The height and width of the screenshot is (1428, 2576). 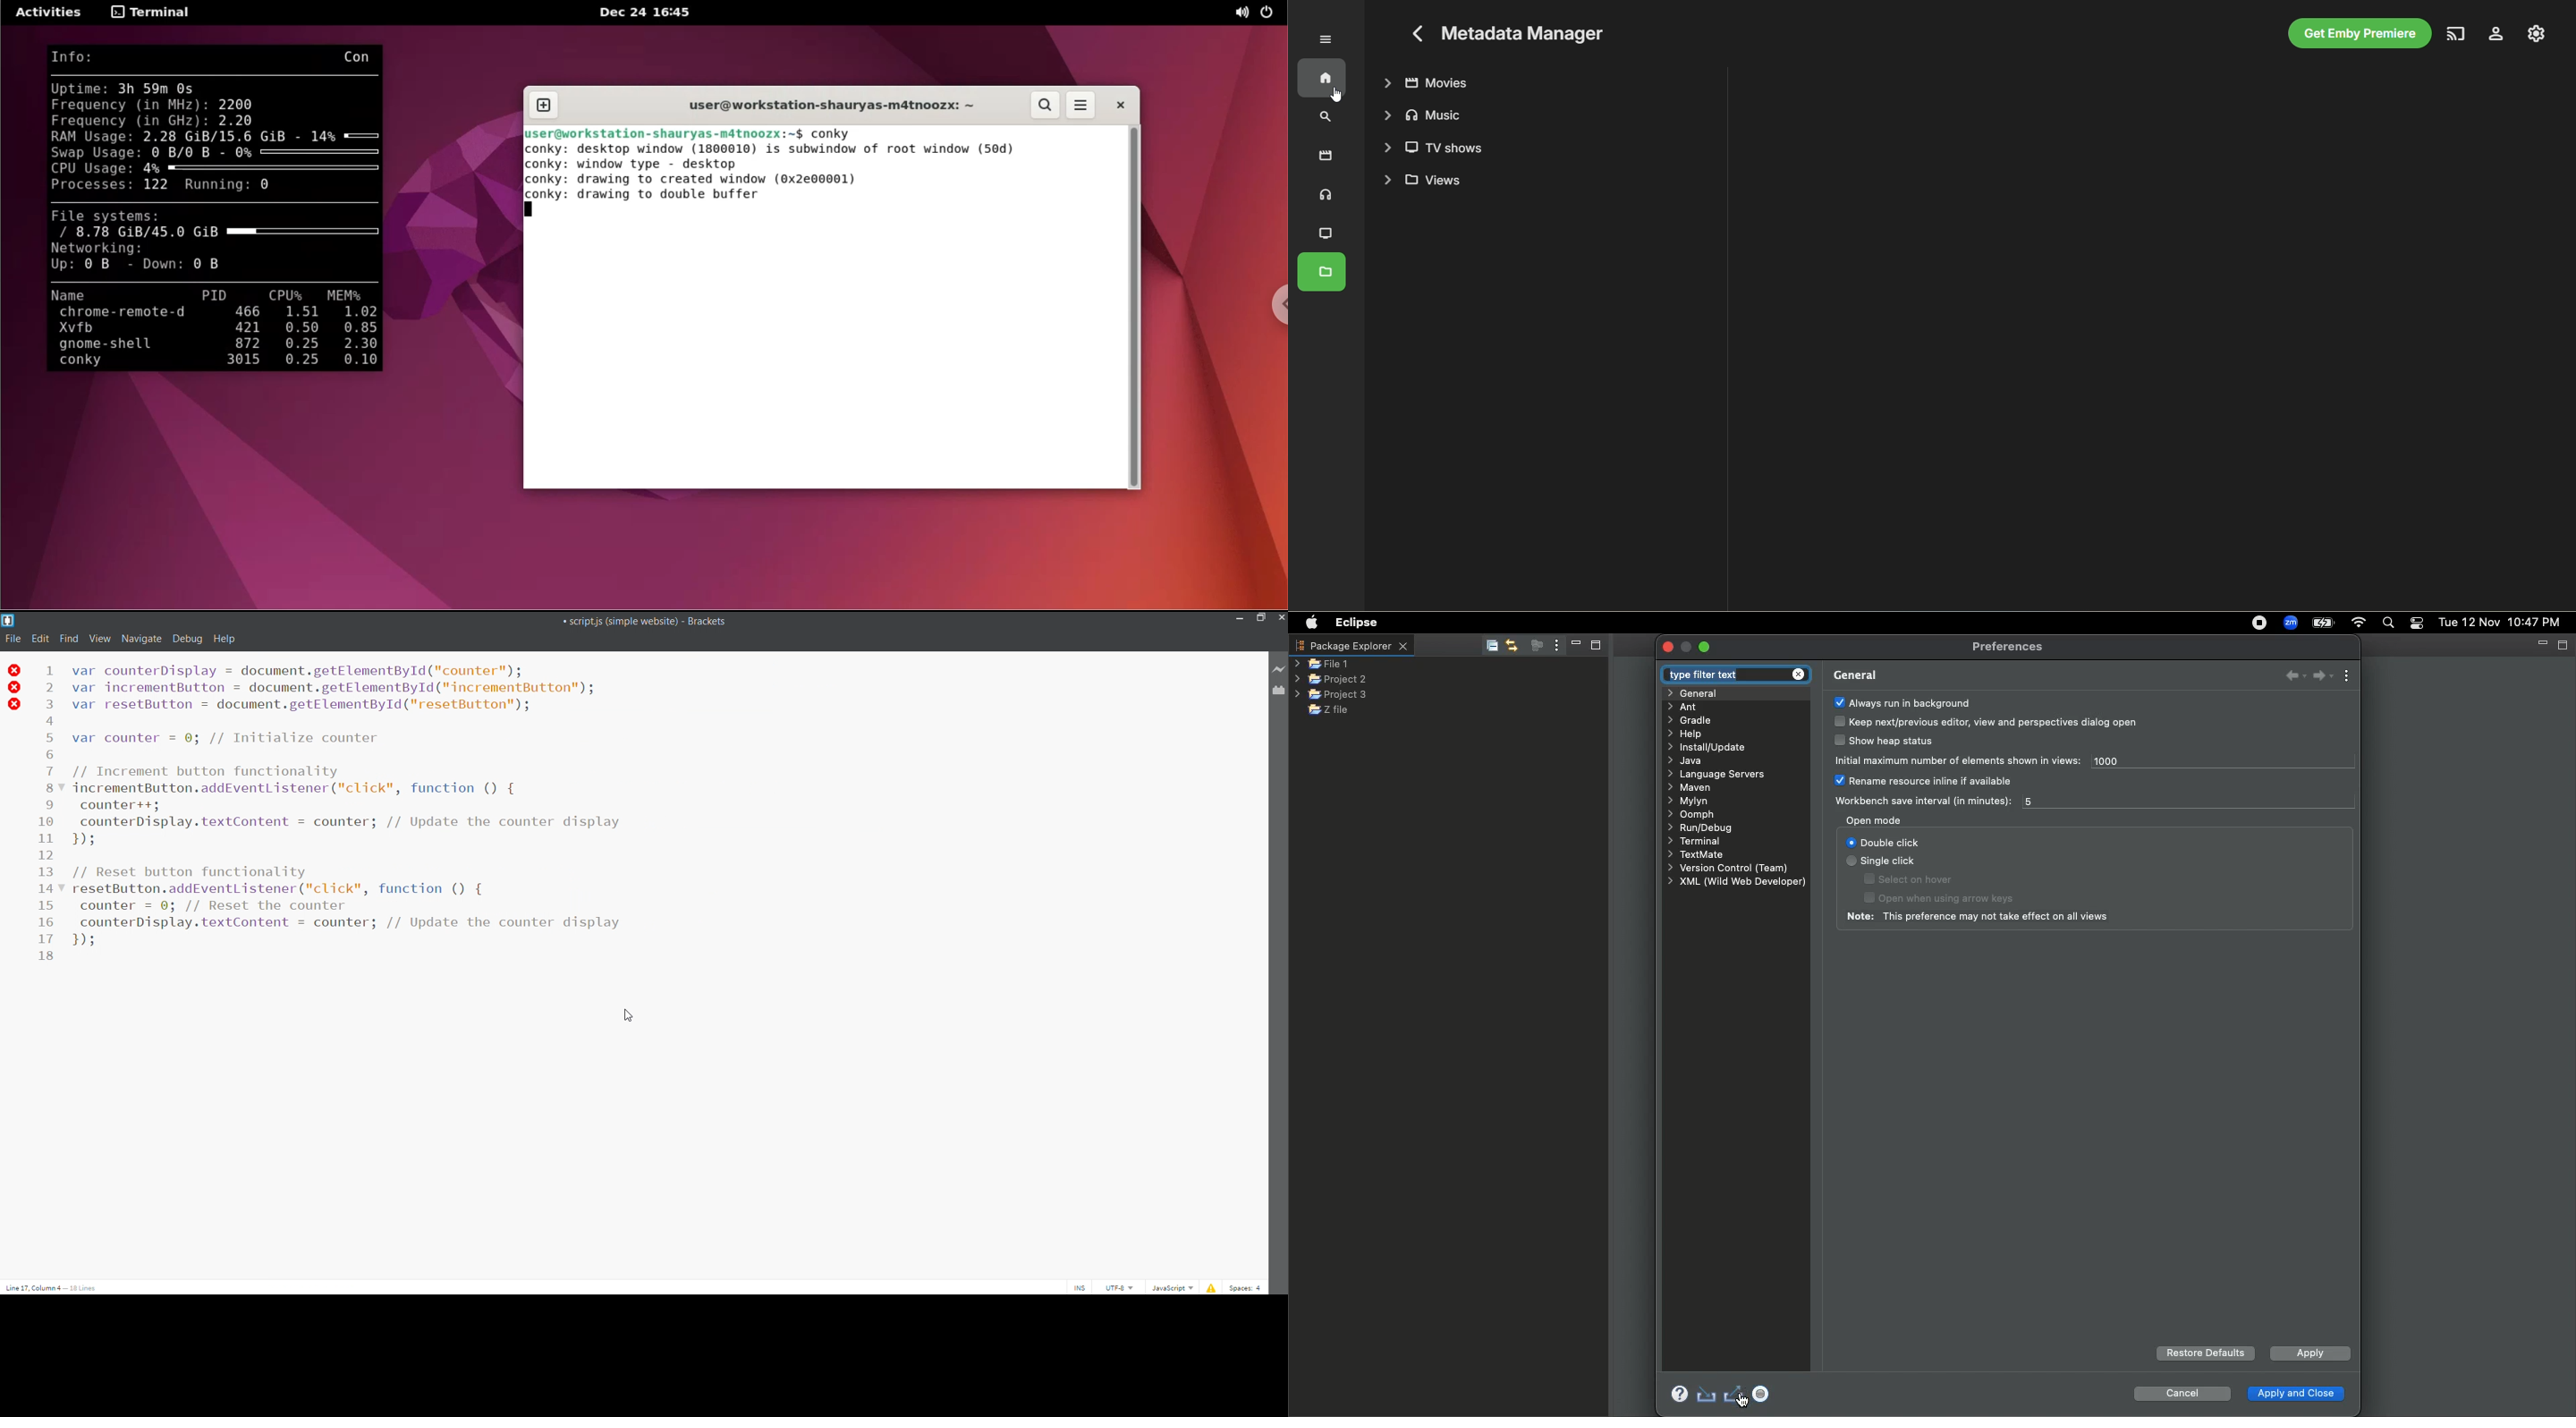 I want to click on brackets, so click(x=9, y=620).